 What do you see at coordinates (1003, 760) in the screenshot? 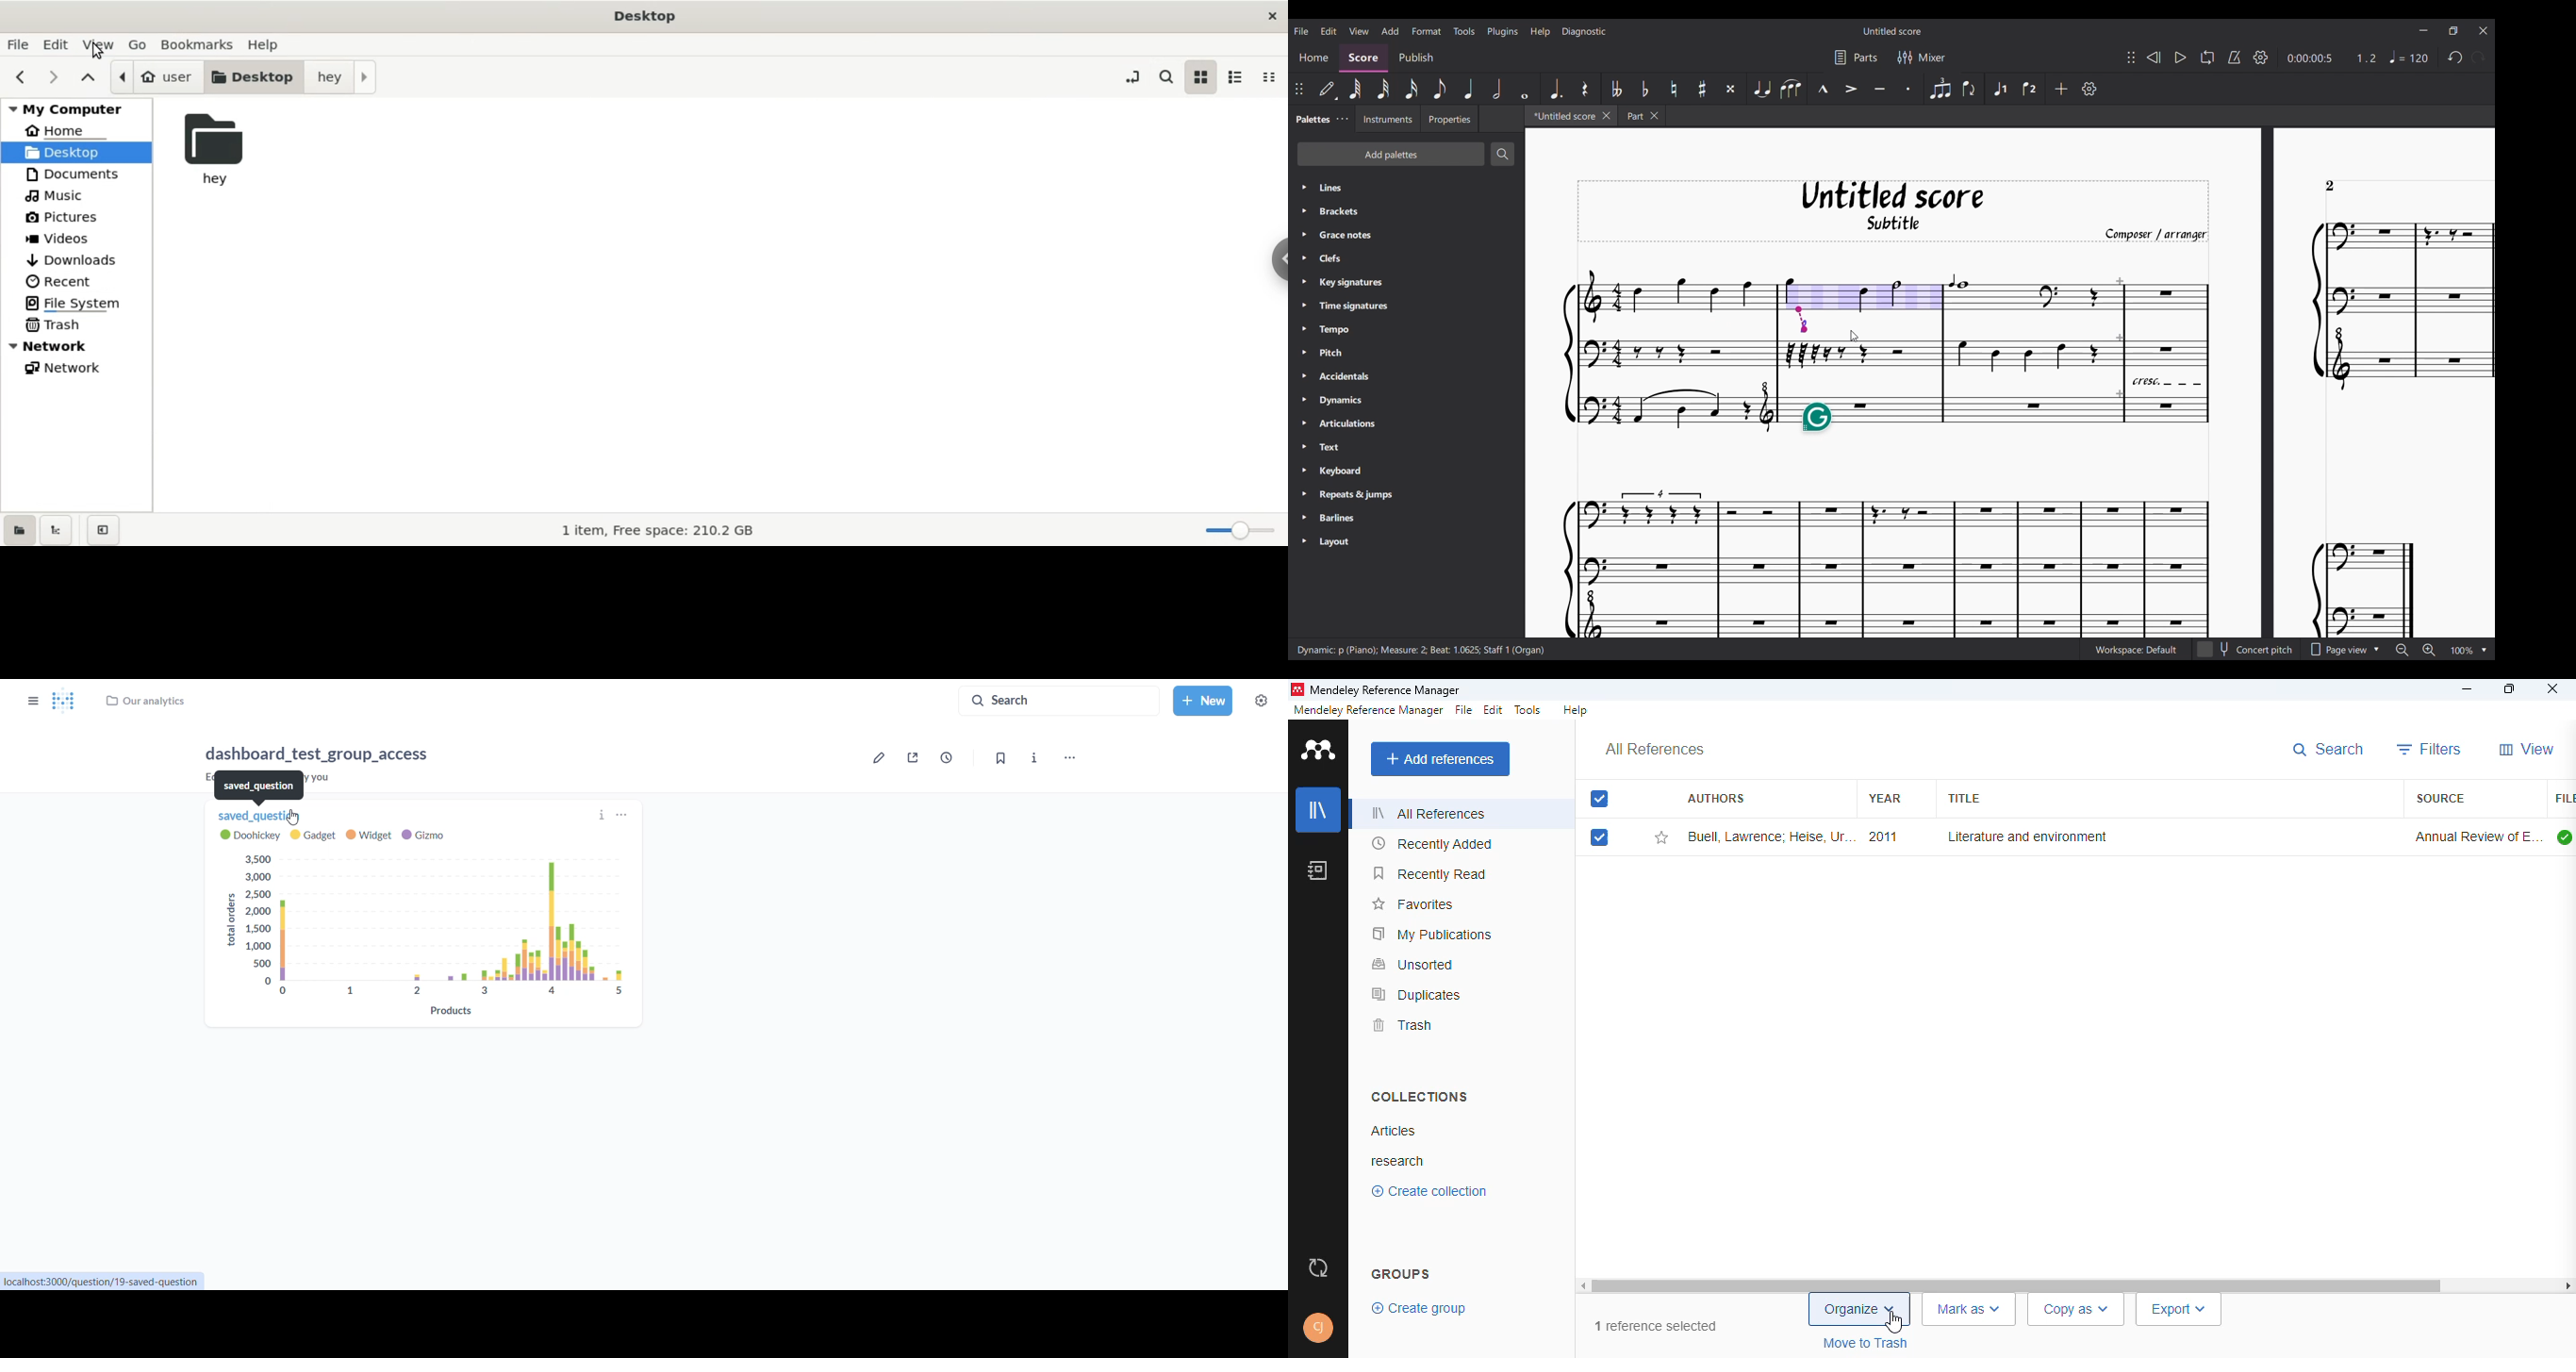
I see `bookmark` at bounding box center [1003, 760].